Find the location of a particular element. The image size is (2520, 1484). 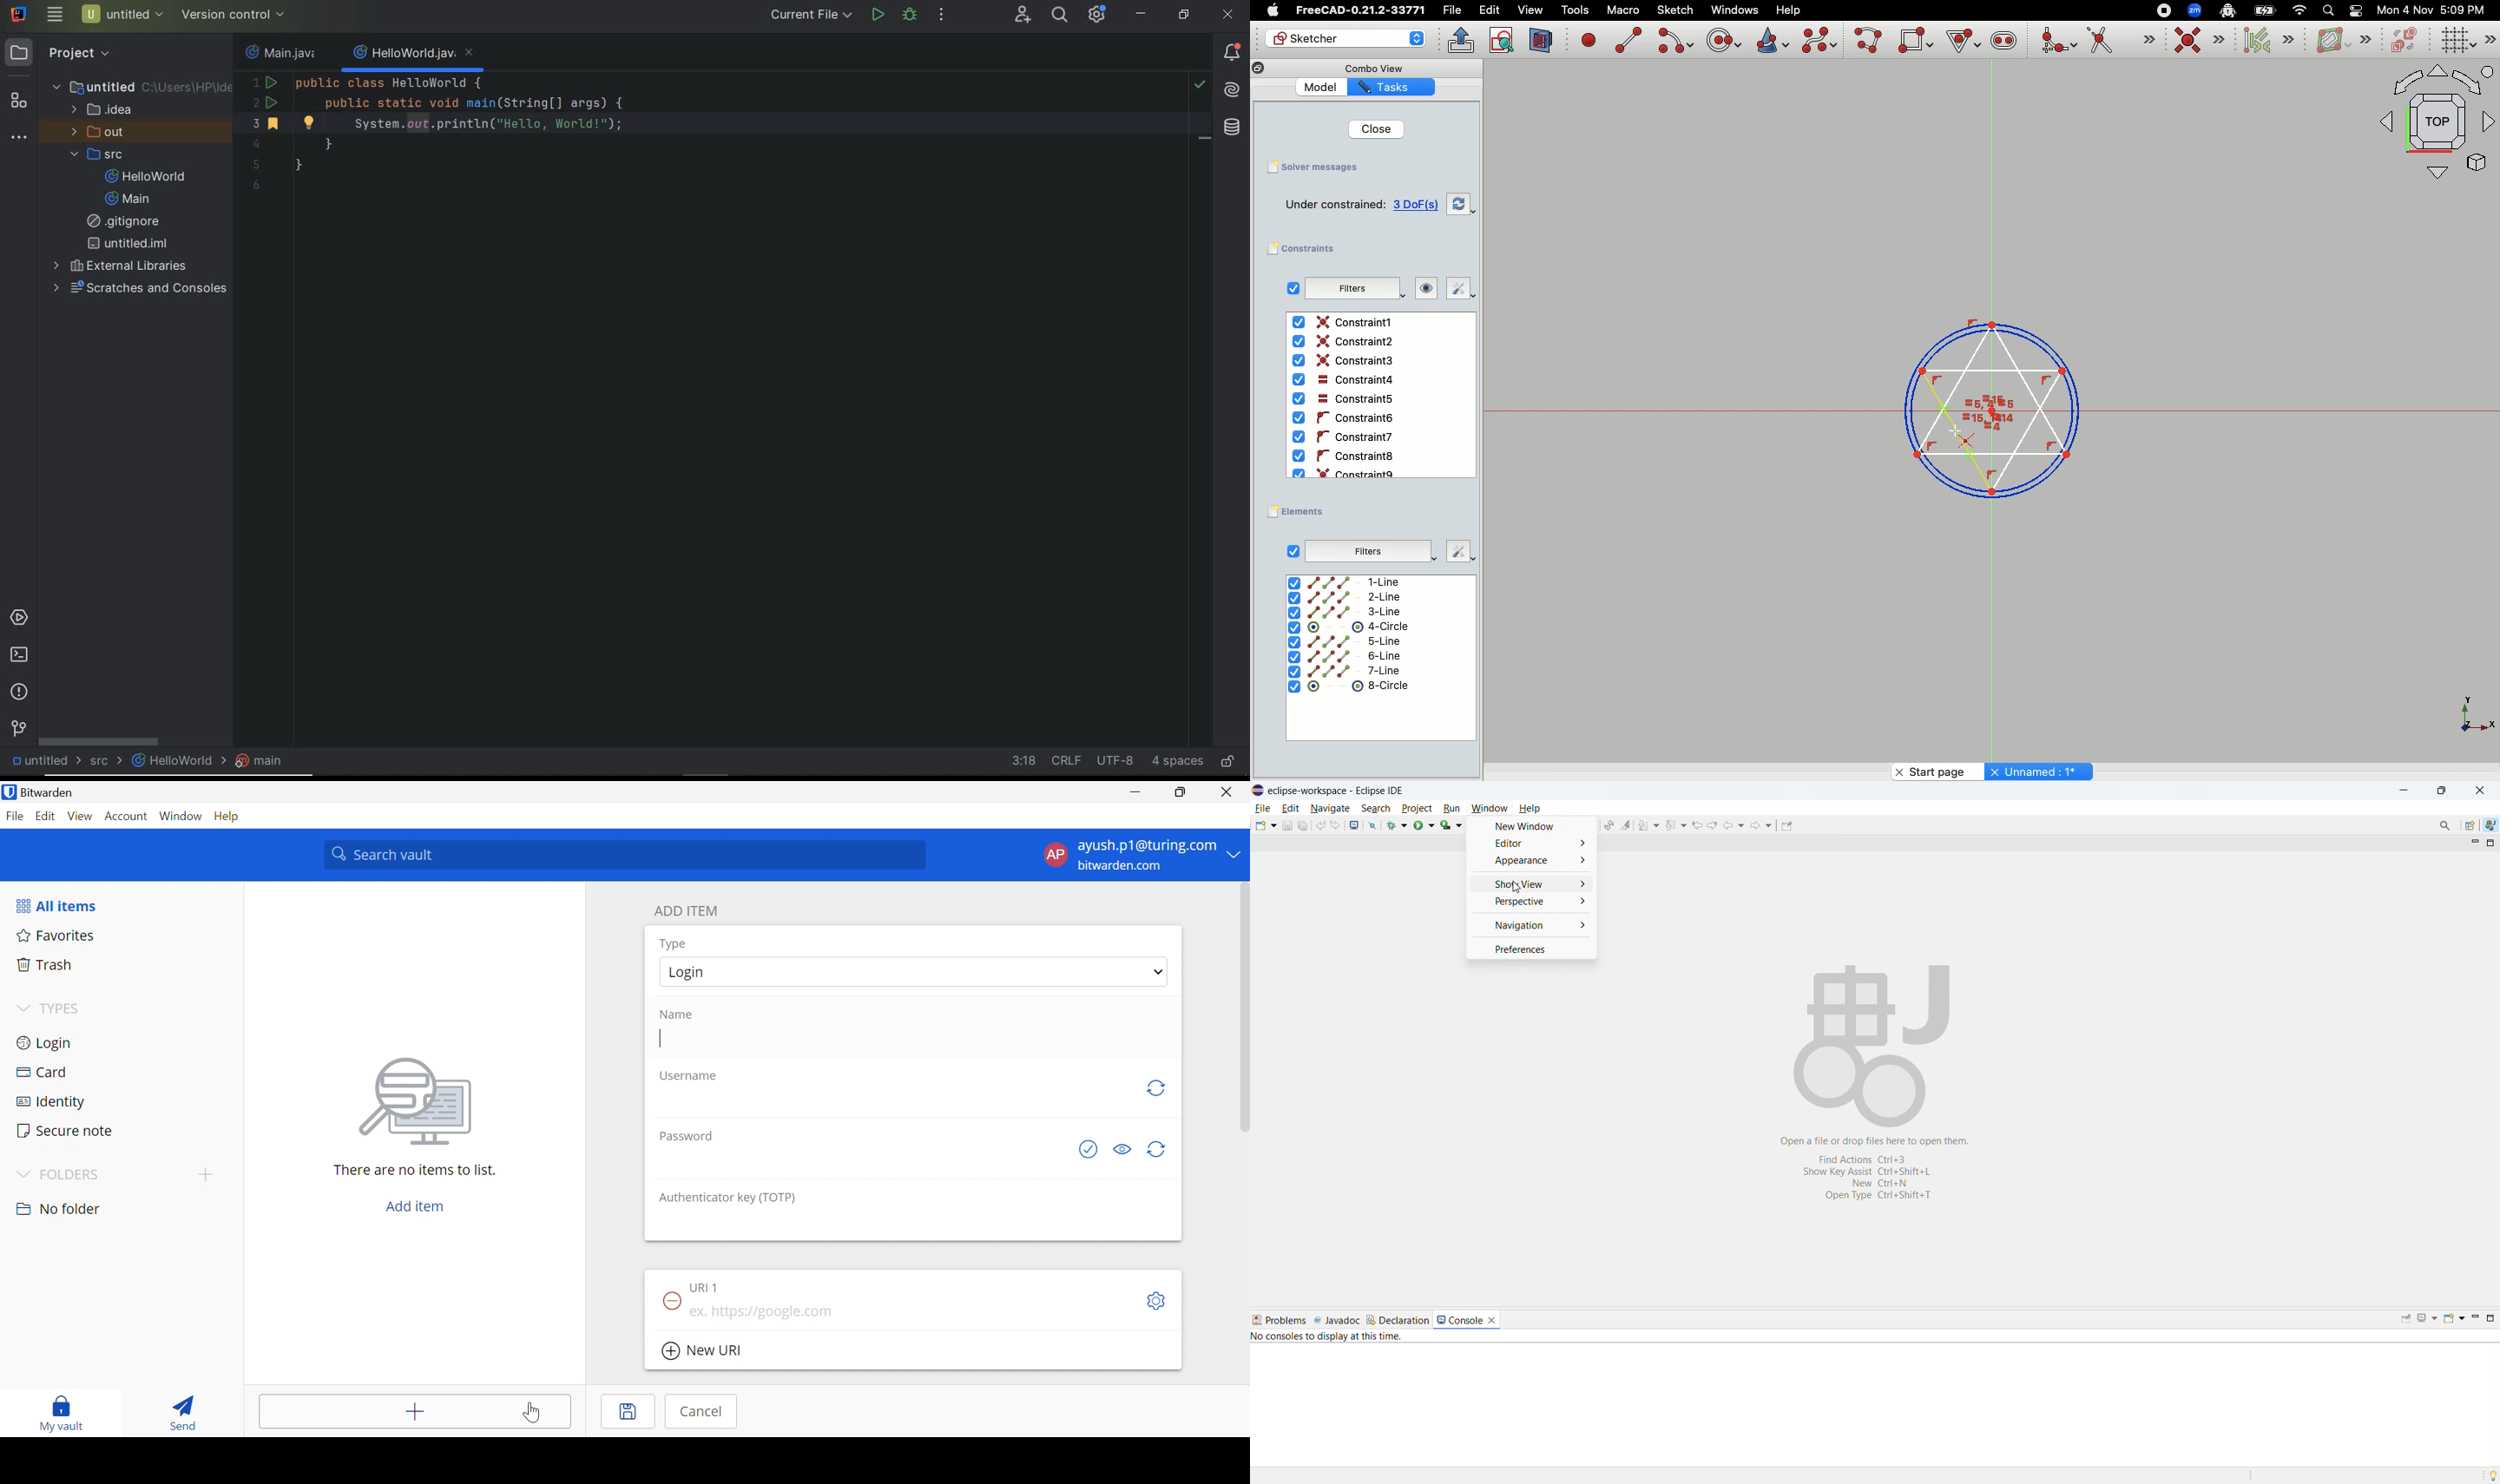

Tasks is located at coordinates (1394, 87).